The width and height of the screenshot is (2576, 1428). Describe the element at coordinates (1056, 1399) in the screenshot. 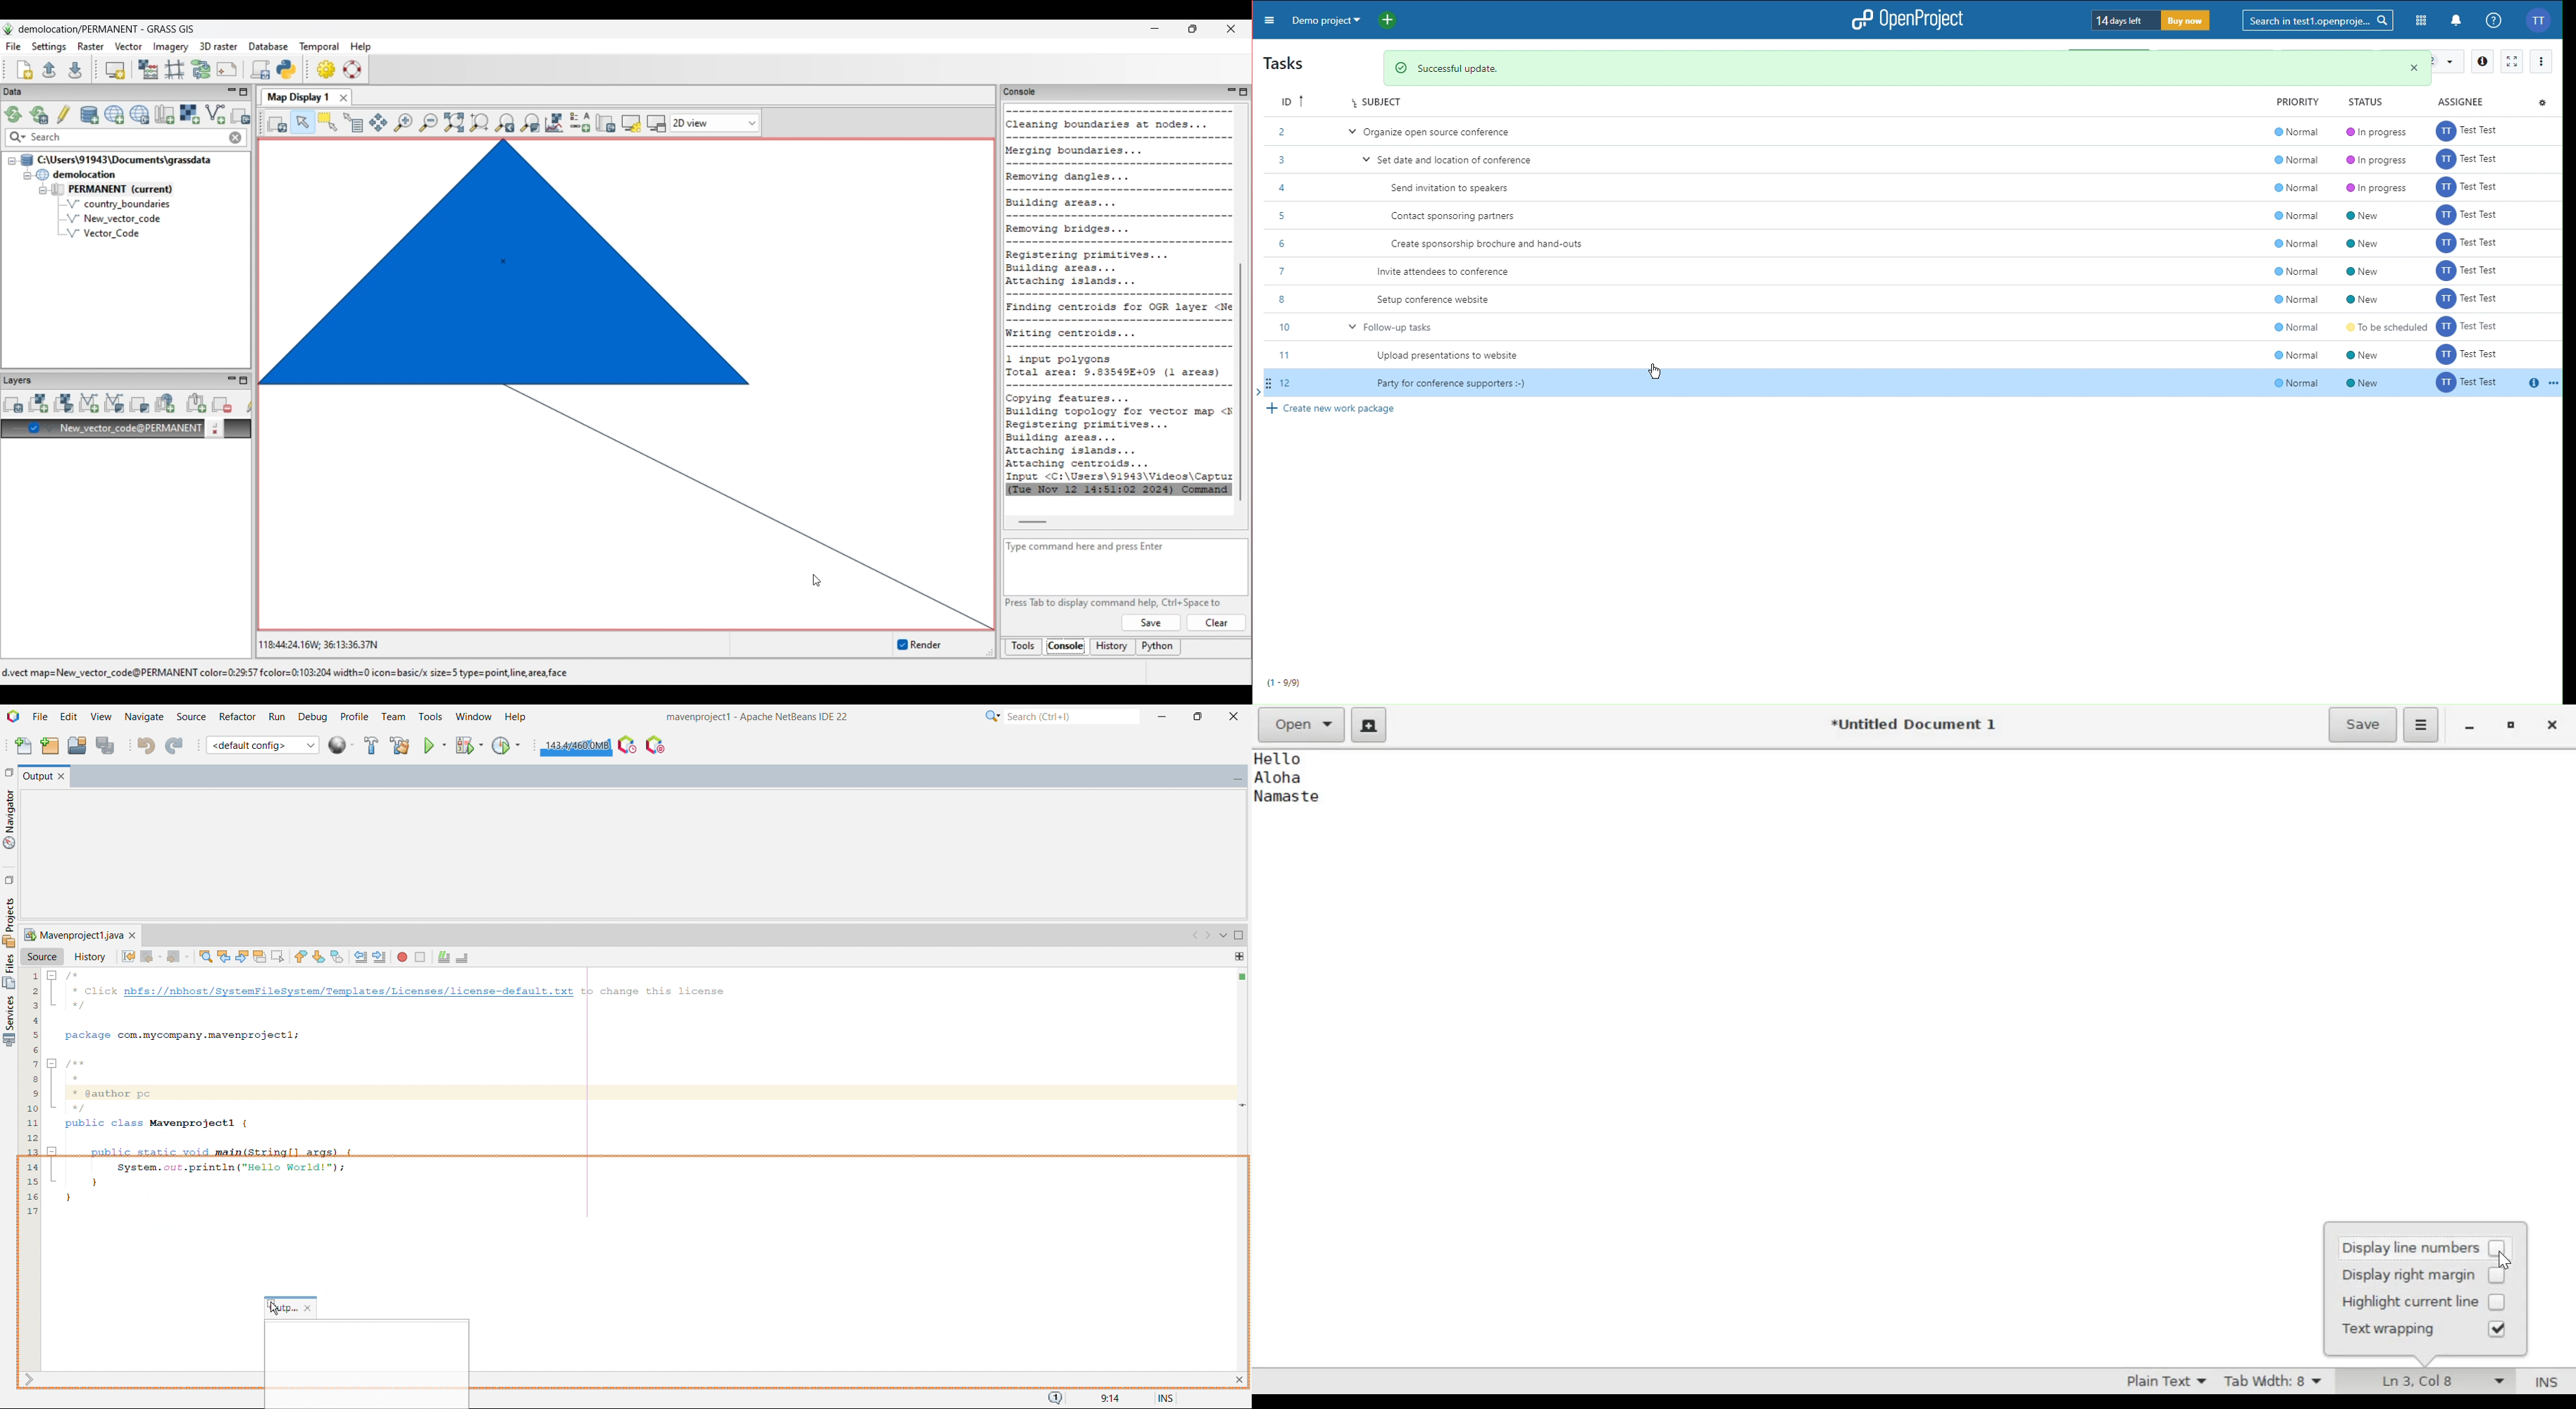

I see `notification` at that location.